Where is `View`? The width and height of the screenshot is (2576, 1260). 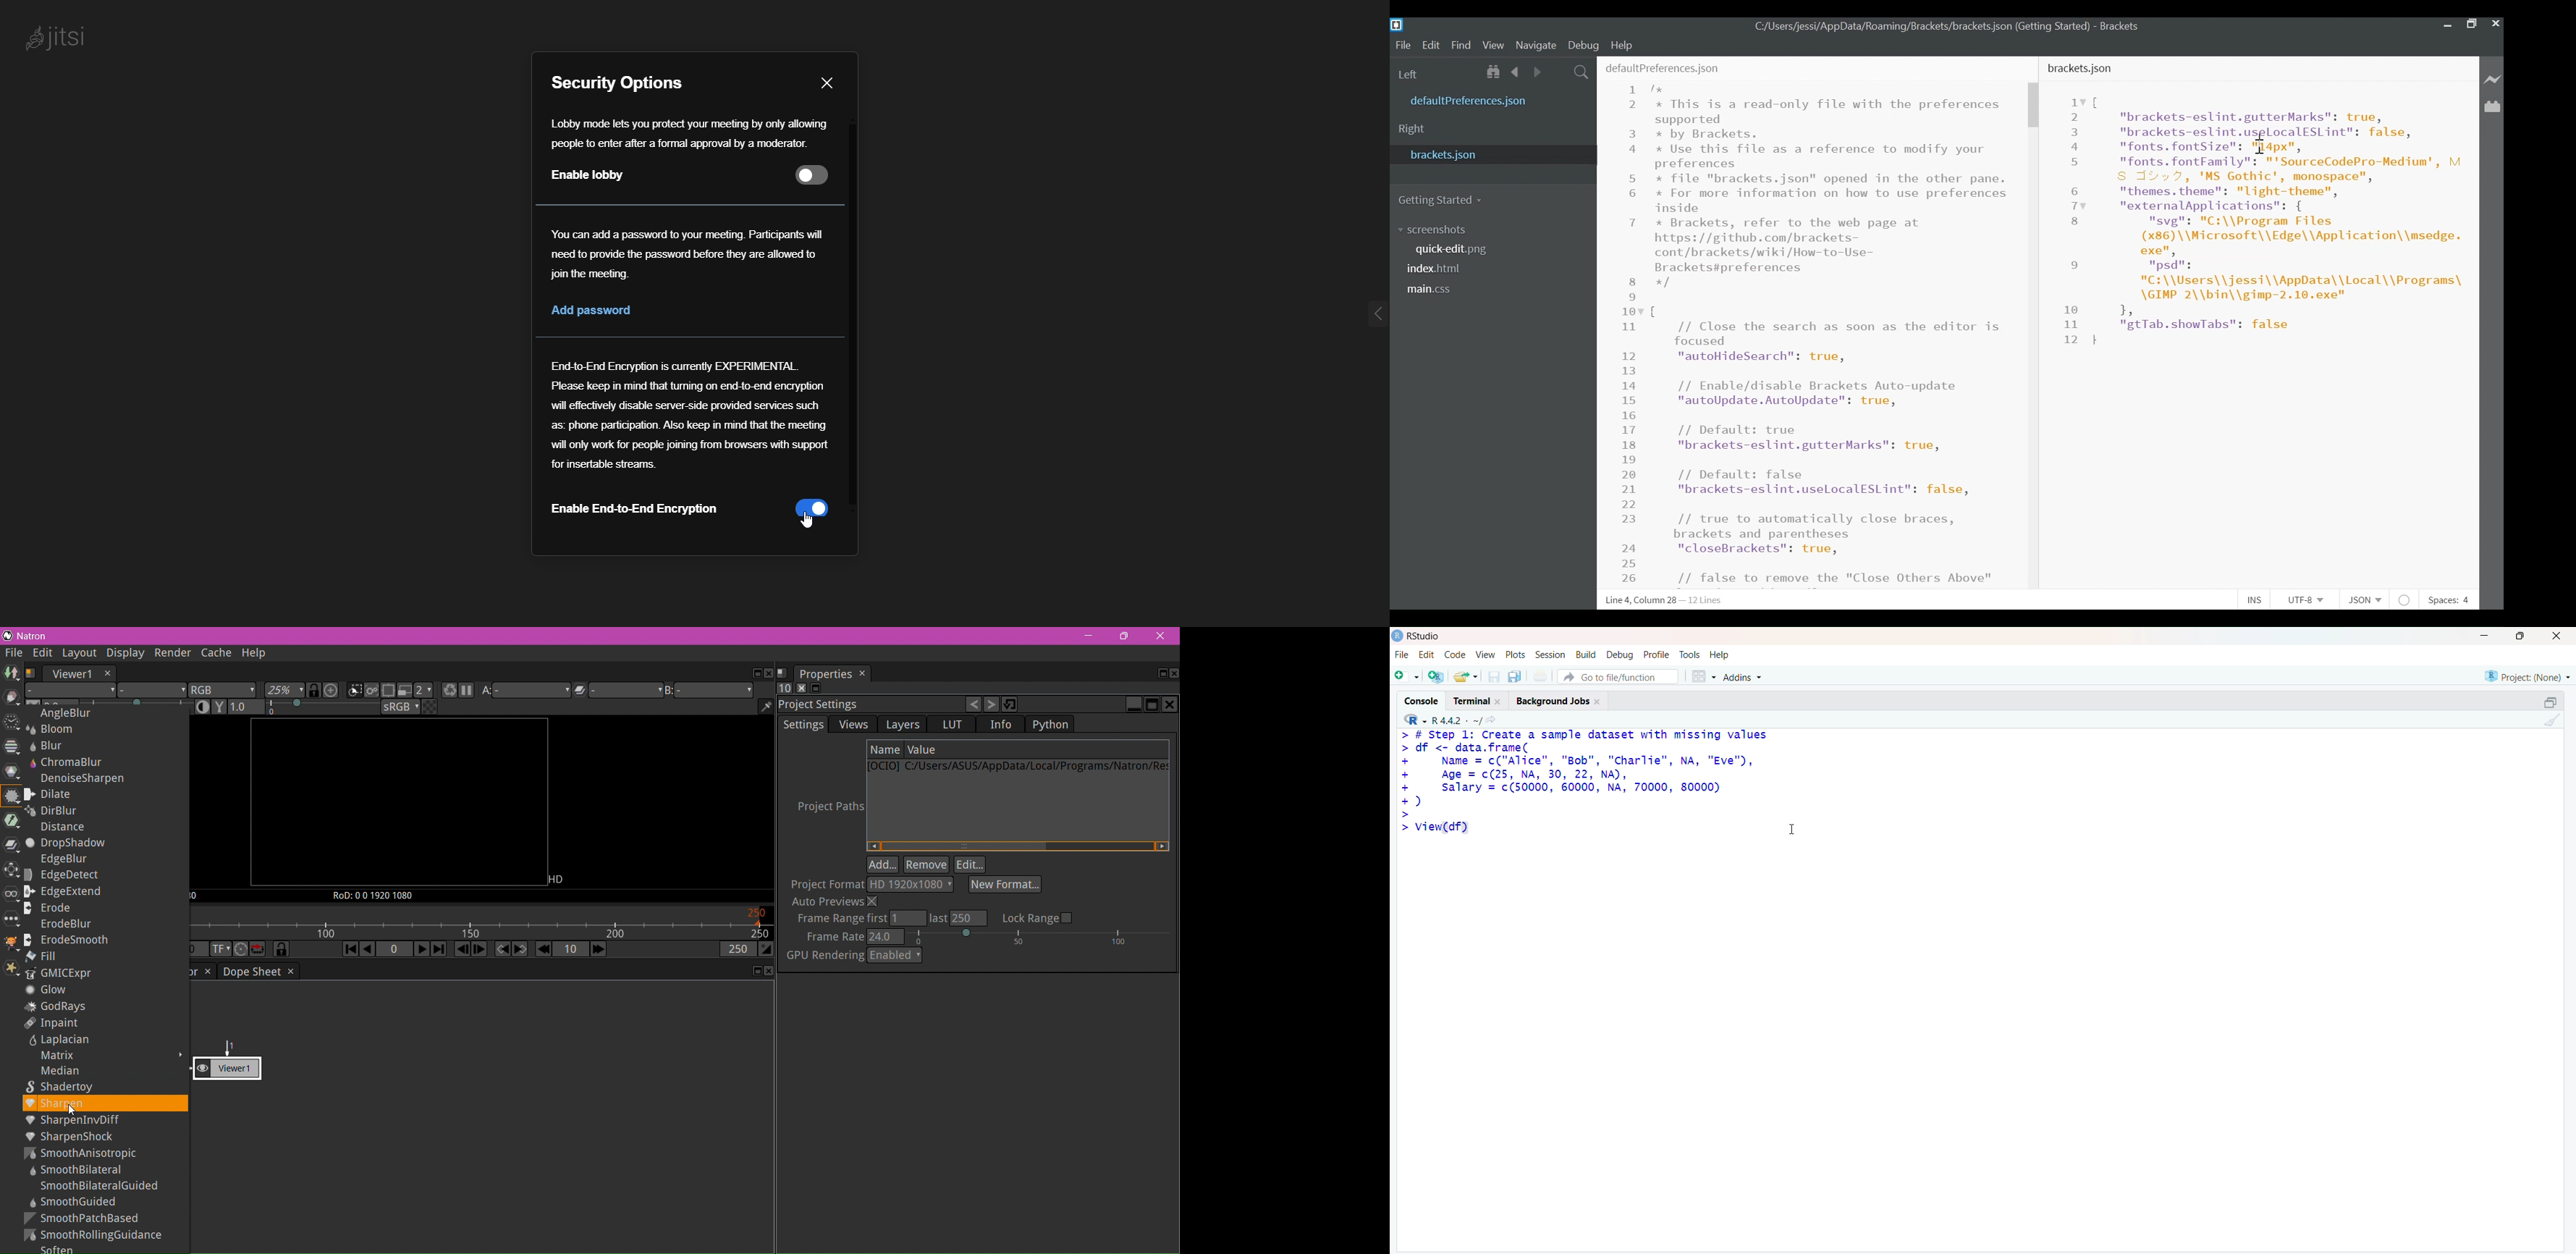
View is located at coordinates (1485, 655).